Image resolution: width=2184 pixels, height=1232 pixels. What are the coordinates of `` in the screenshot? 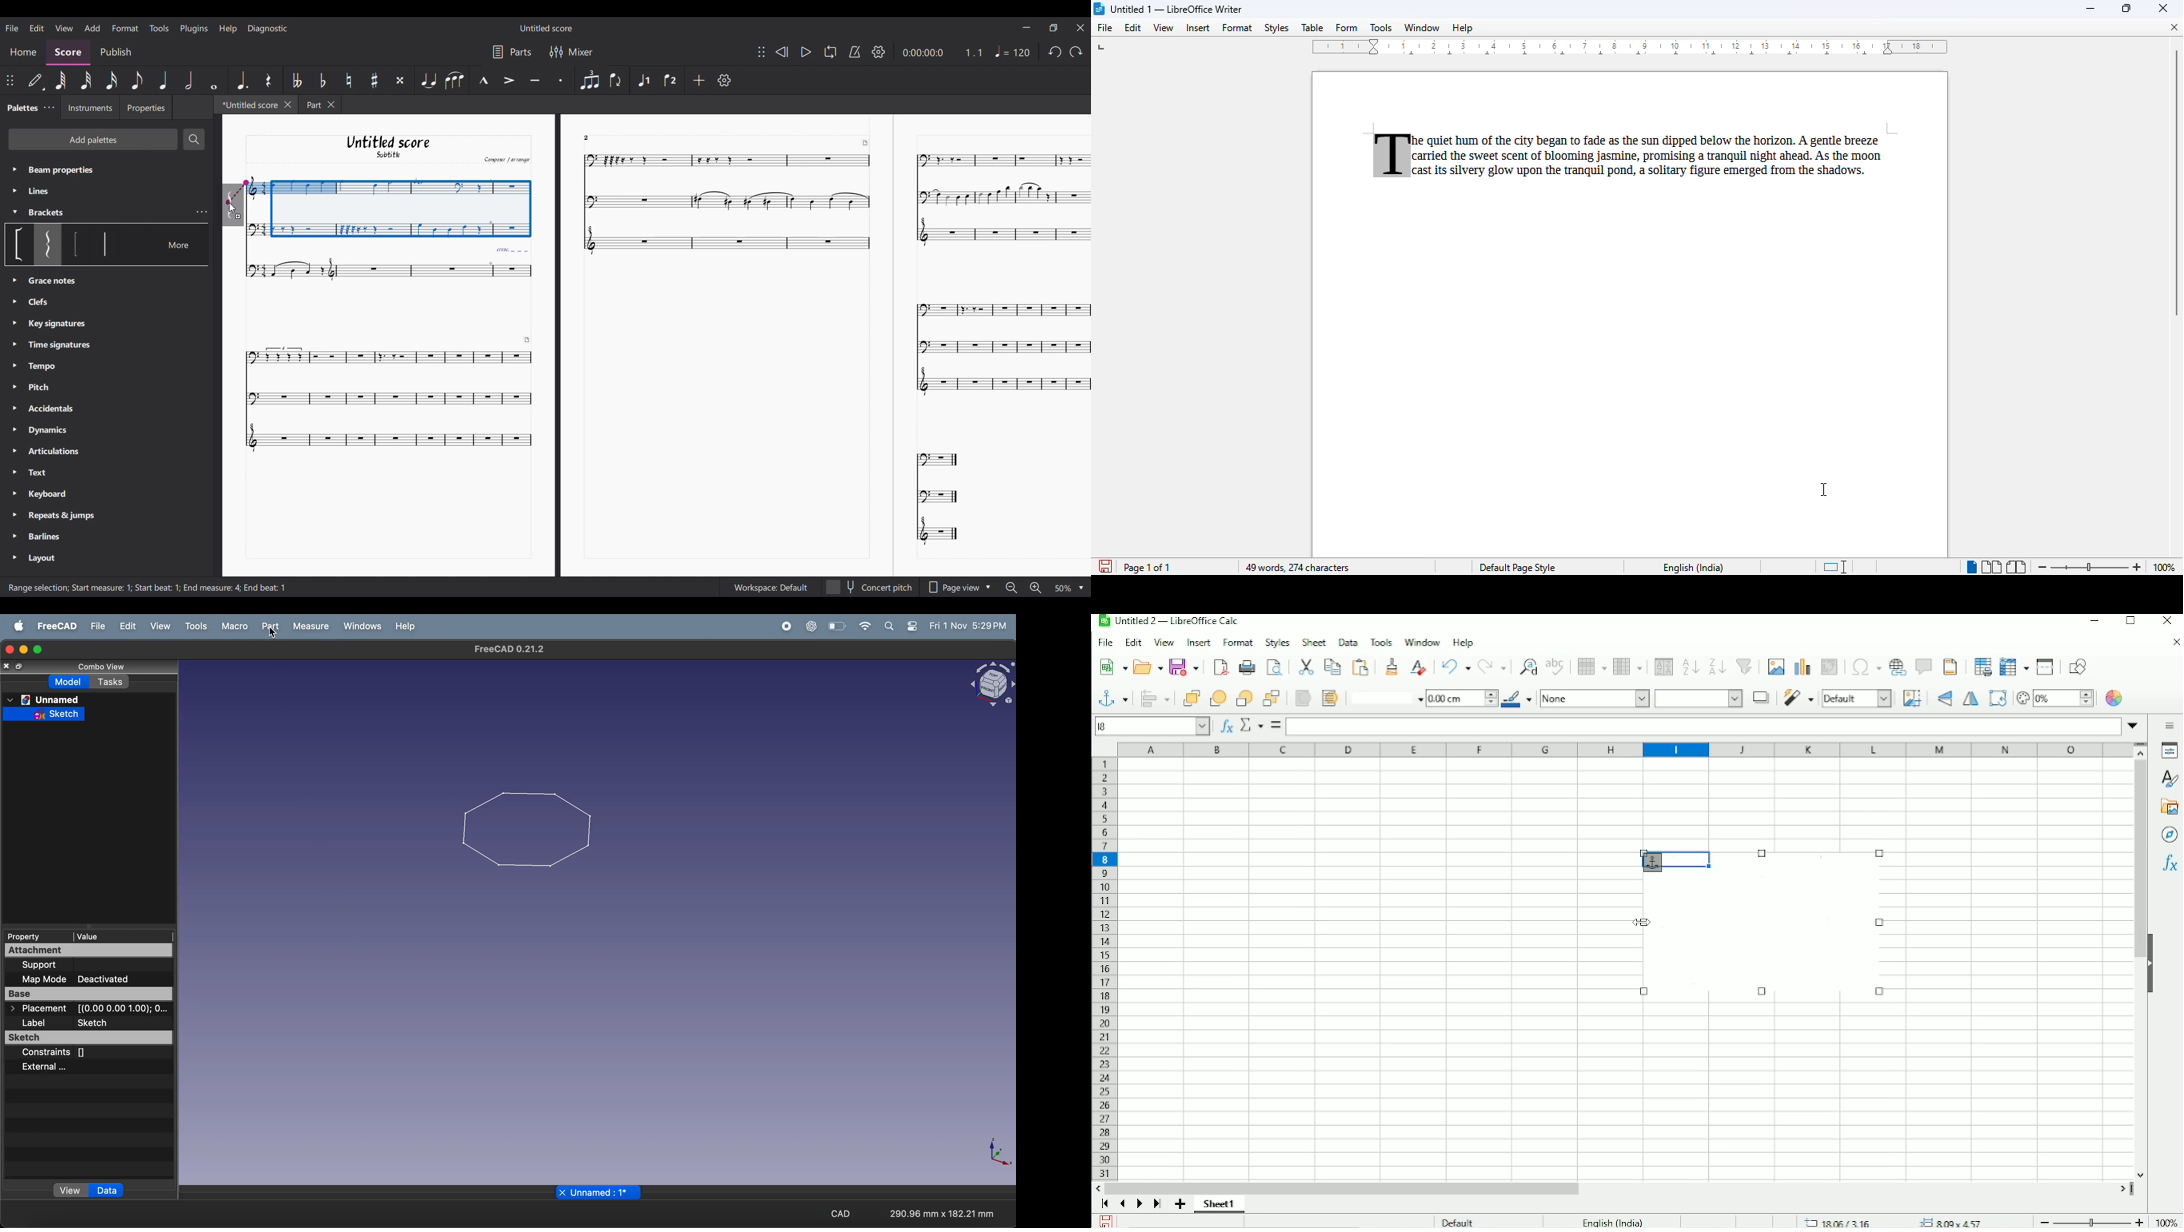 It's located at (1003, 230).